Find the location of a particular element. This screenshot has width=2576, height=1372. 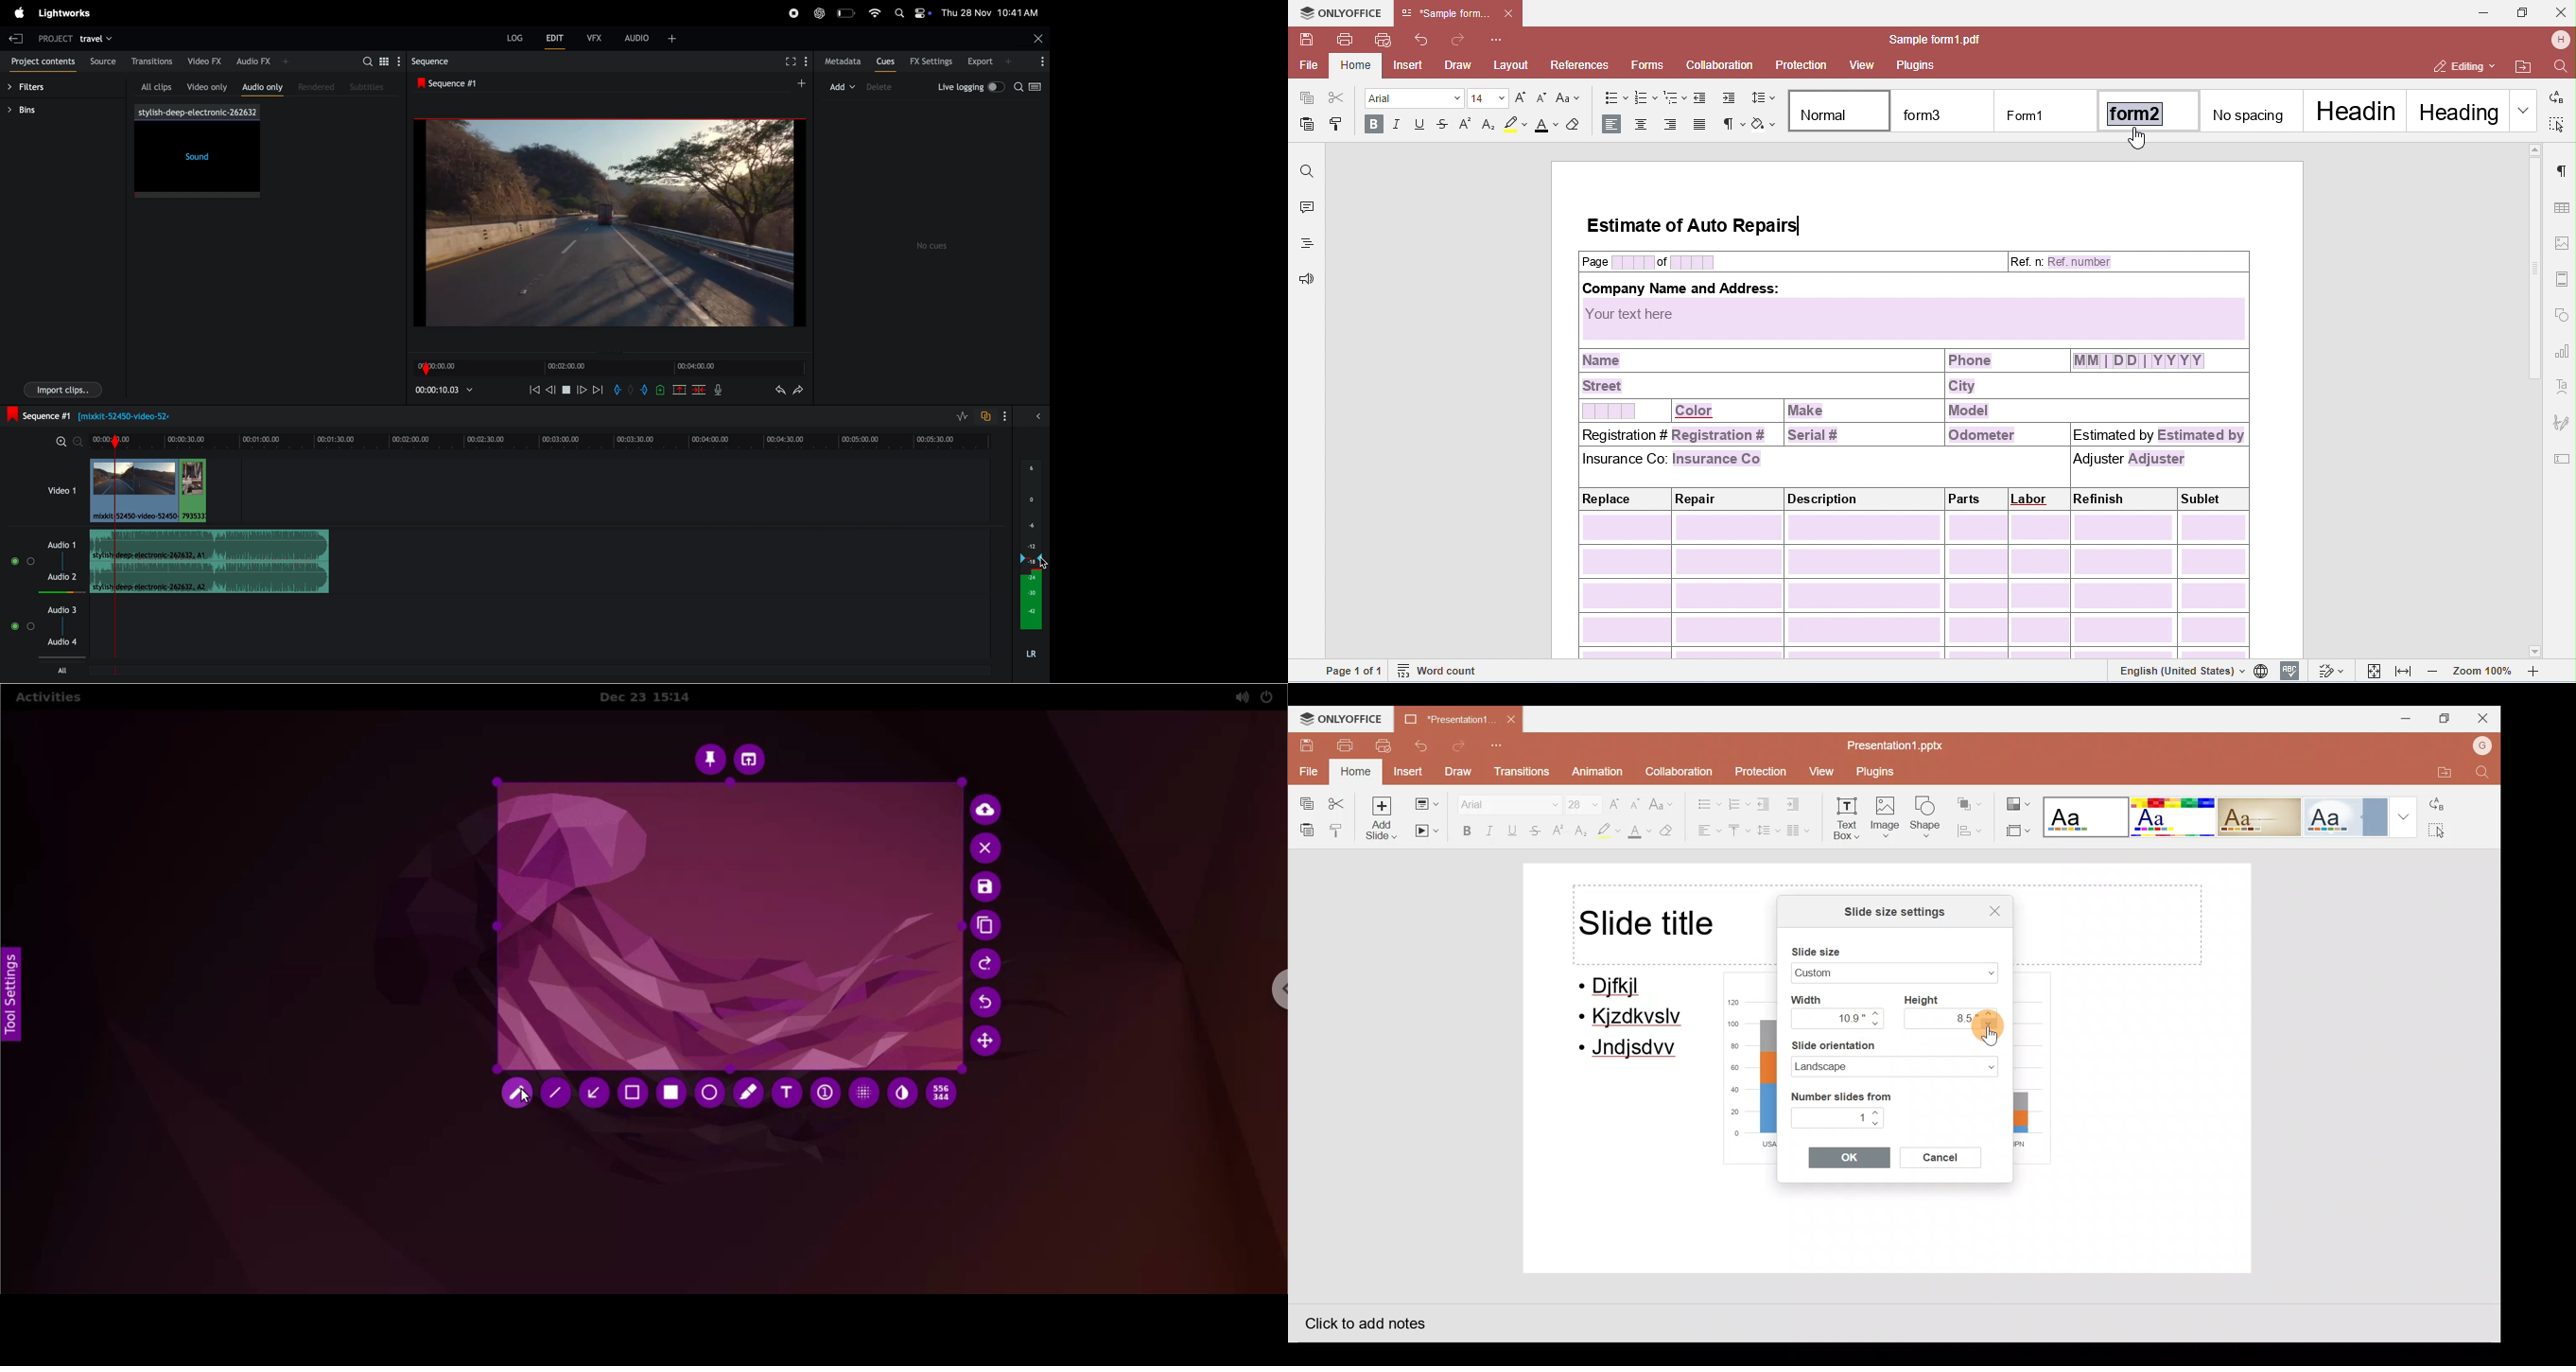

All is located at coordinates (61, 670).